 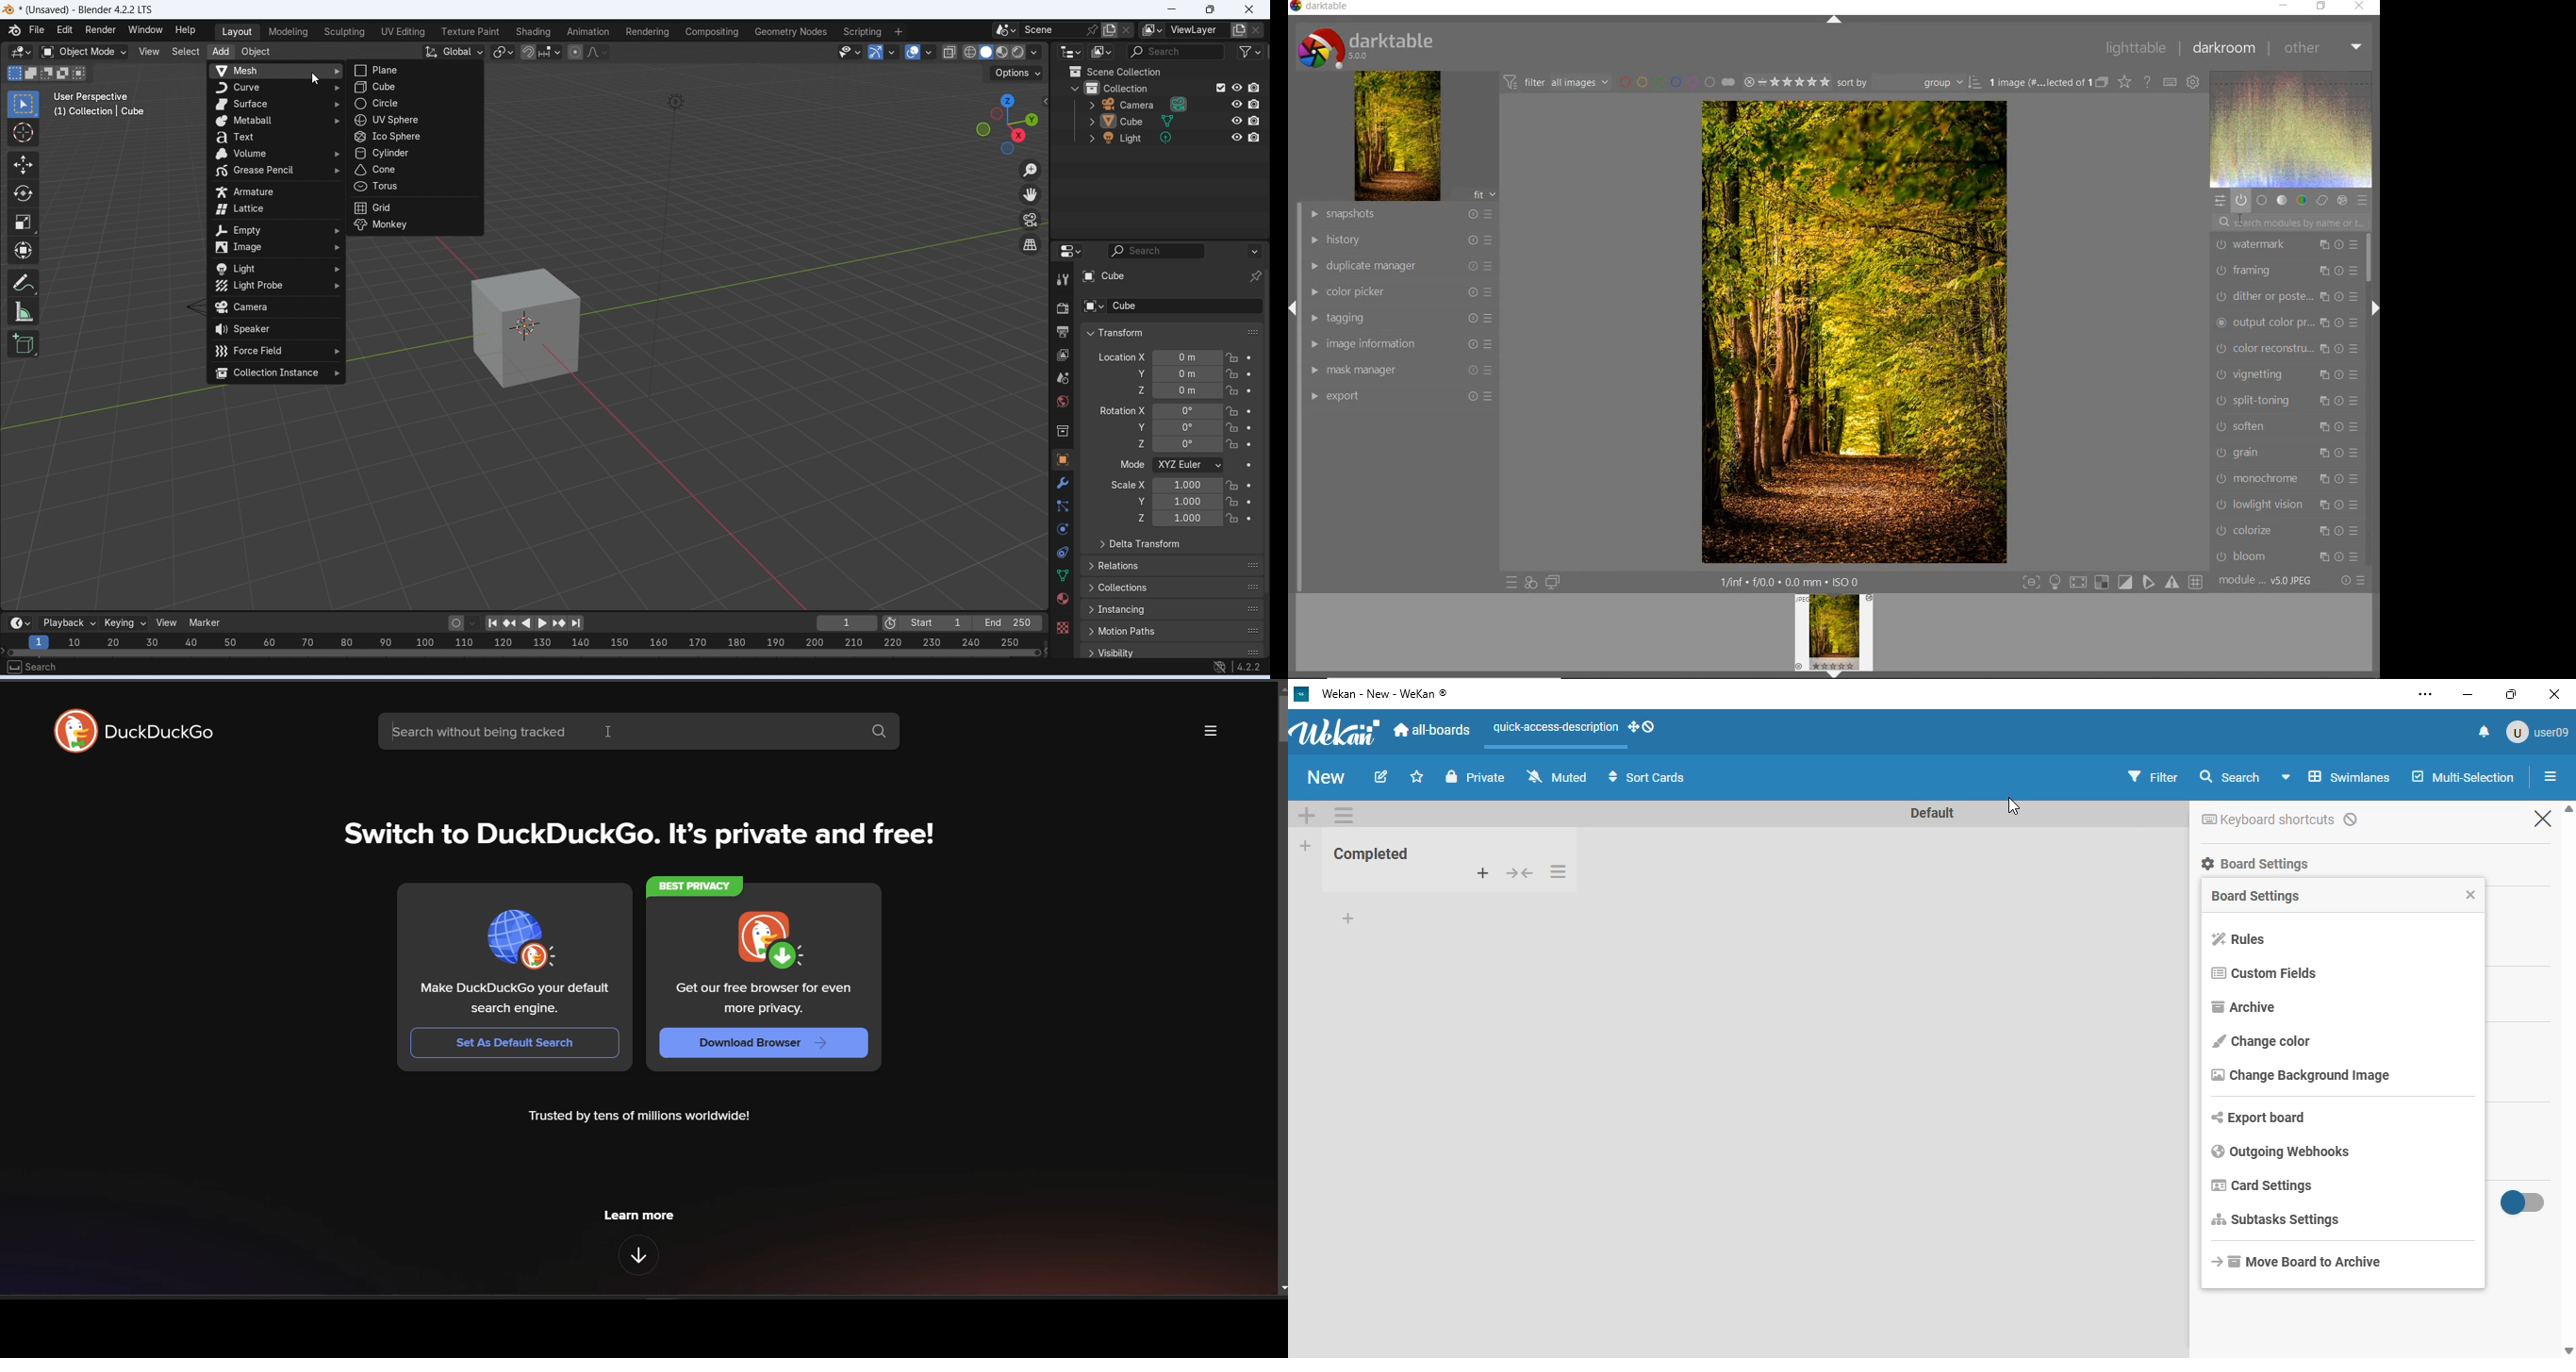 What do you see at coordinates (2468, 893) in the screenshot?
I see `close` at bounding box center [2468, 893].